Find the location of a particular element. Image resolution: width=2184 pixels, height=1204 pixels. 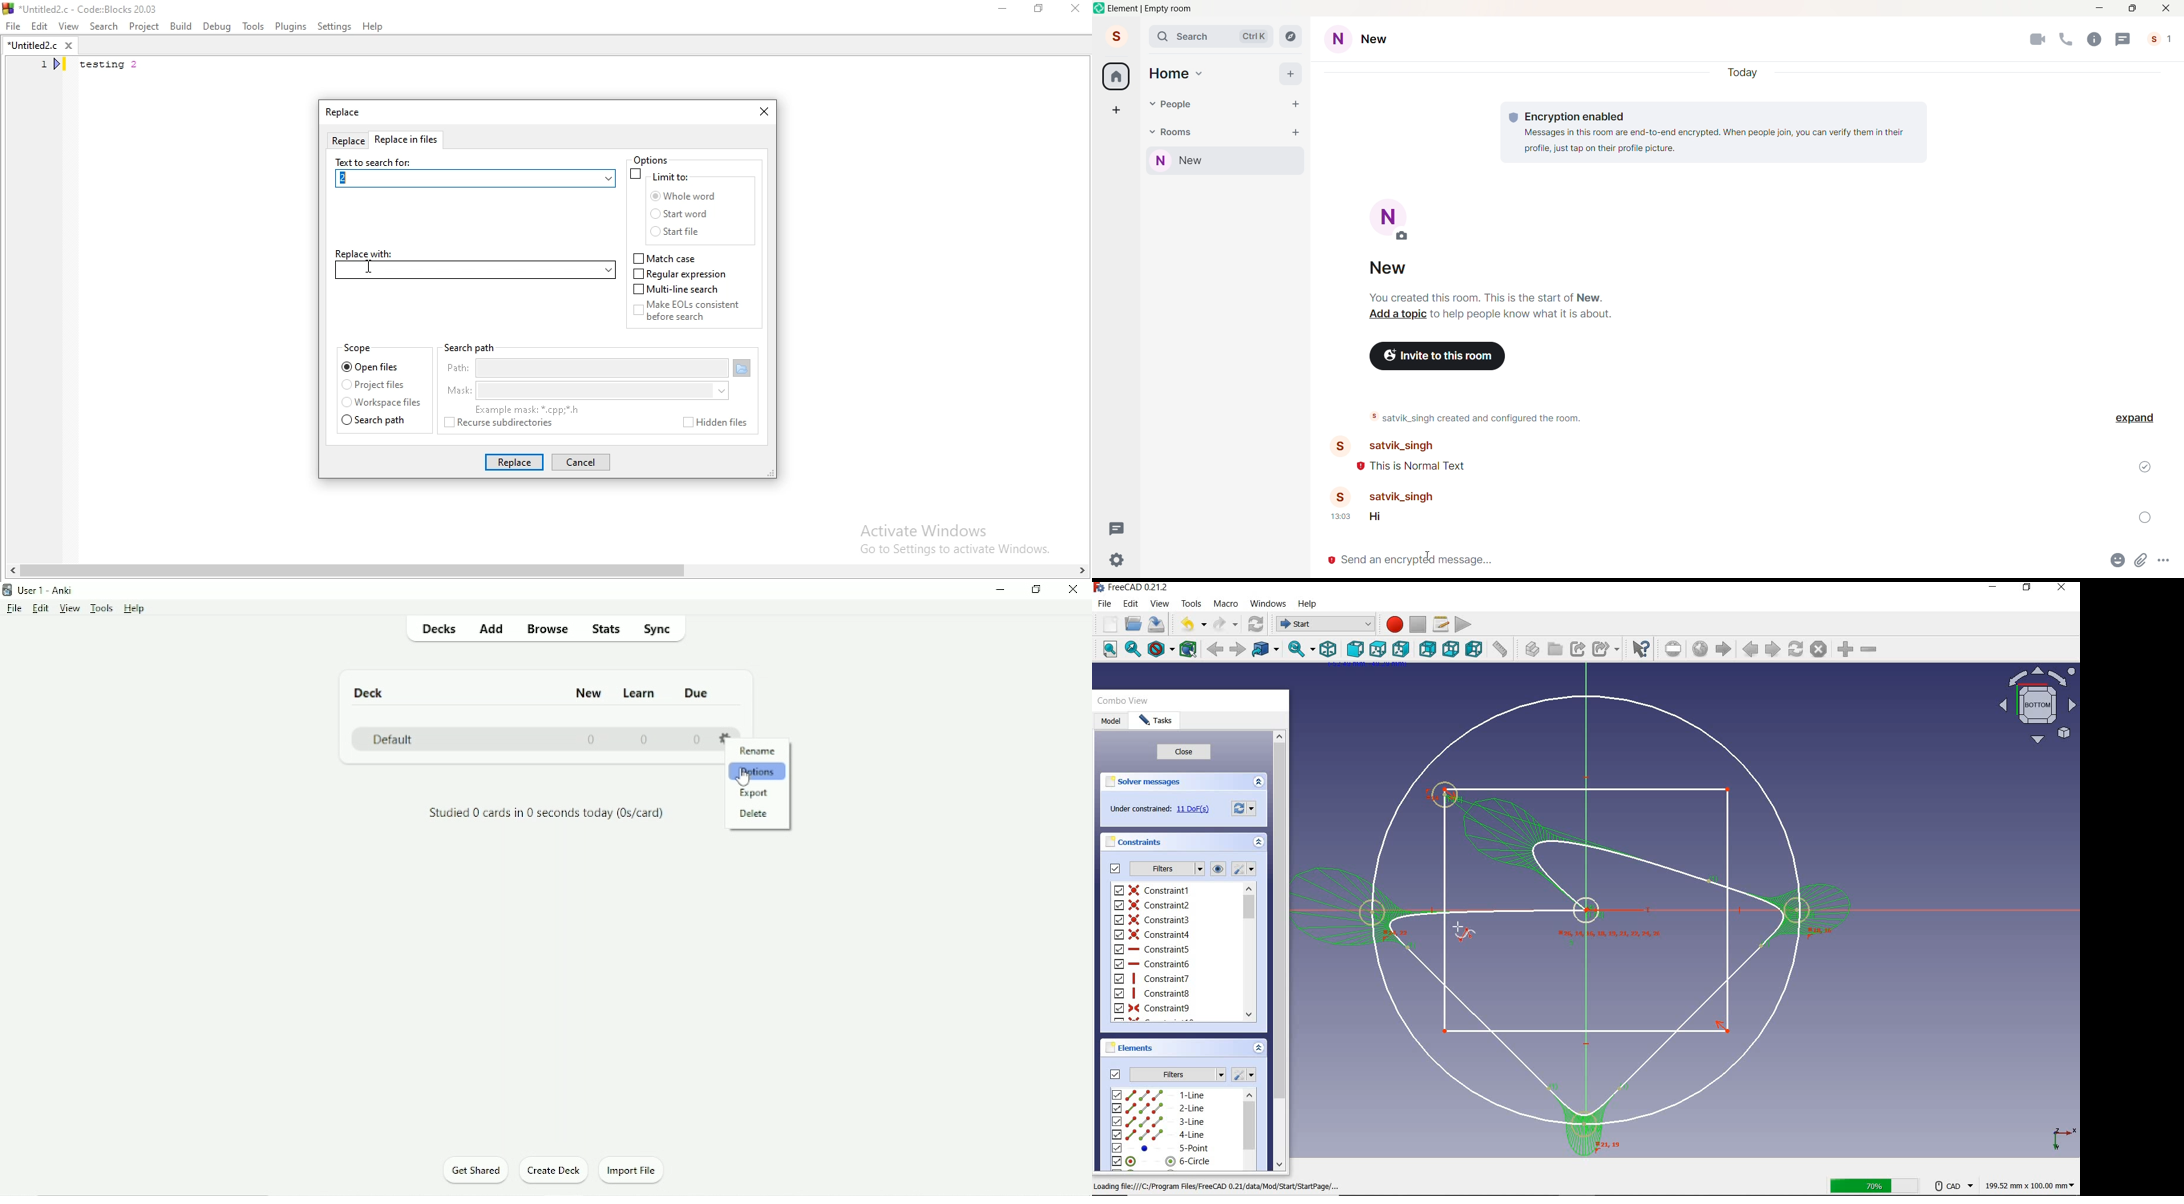

dimensions is located at coordinates (2028, 1187).